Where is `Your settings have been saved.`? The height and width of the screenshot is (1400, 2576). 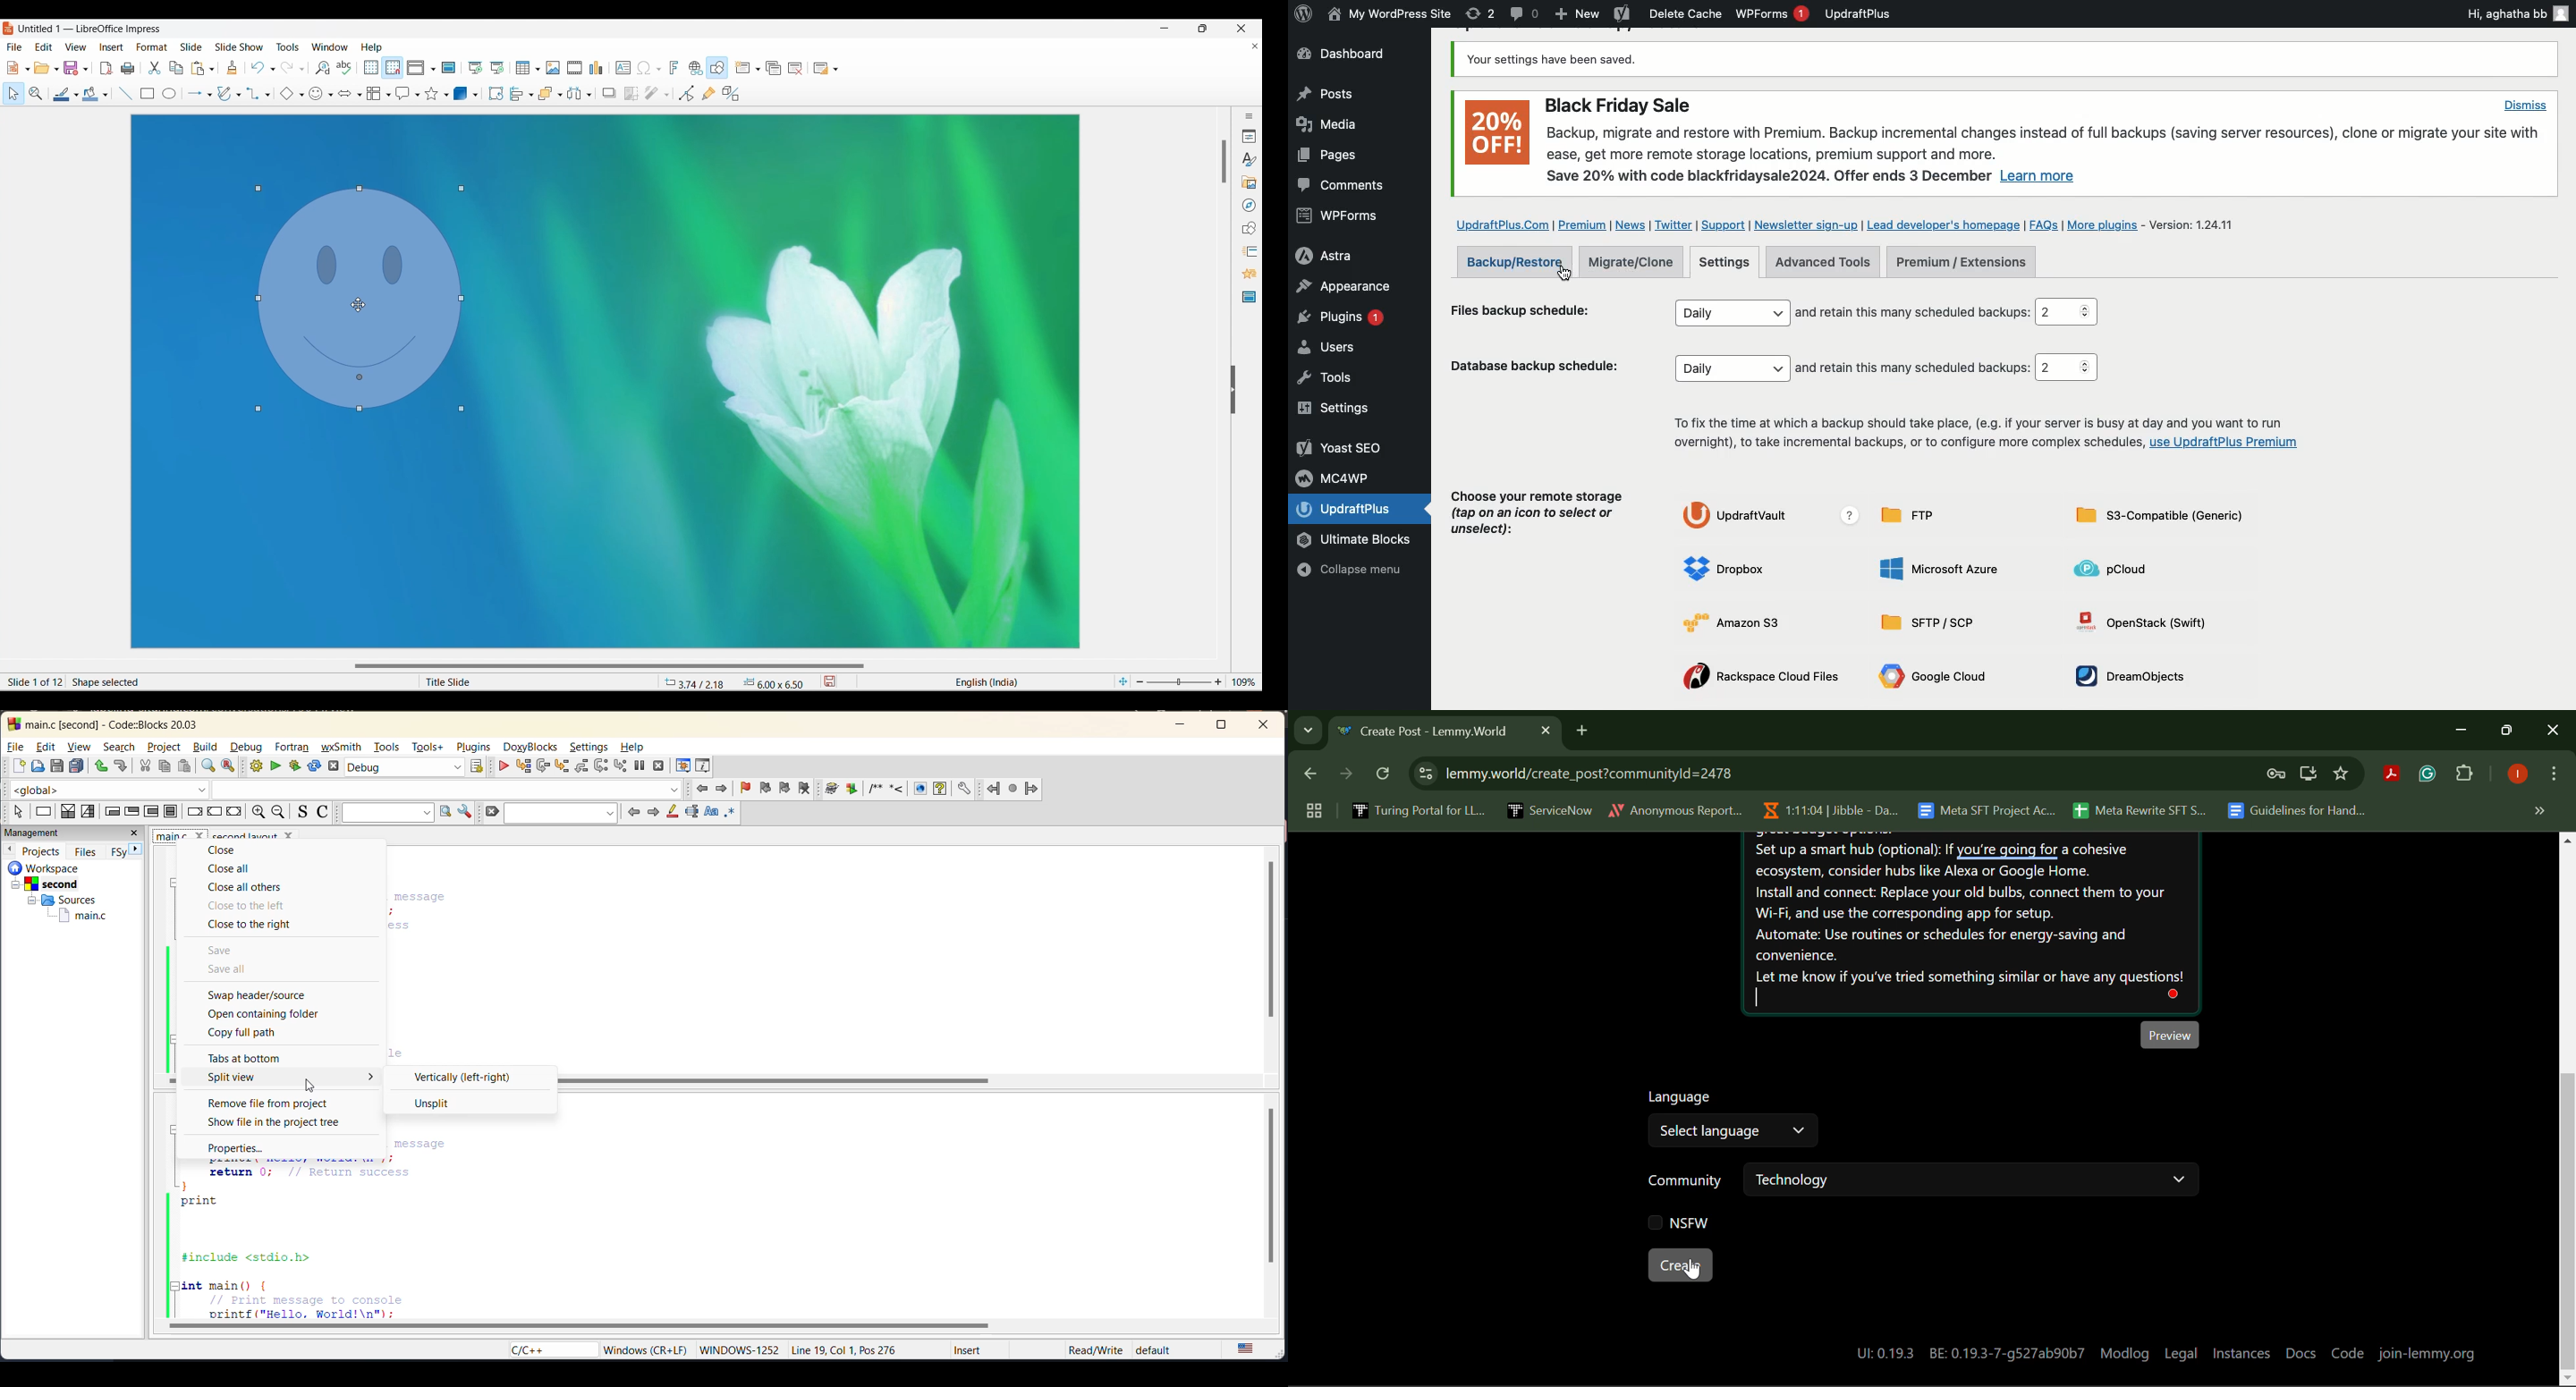
Your settings have been saved. is located at coordinates (1554, 61).